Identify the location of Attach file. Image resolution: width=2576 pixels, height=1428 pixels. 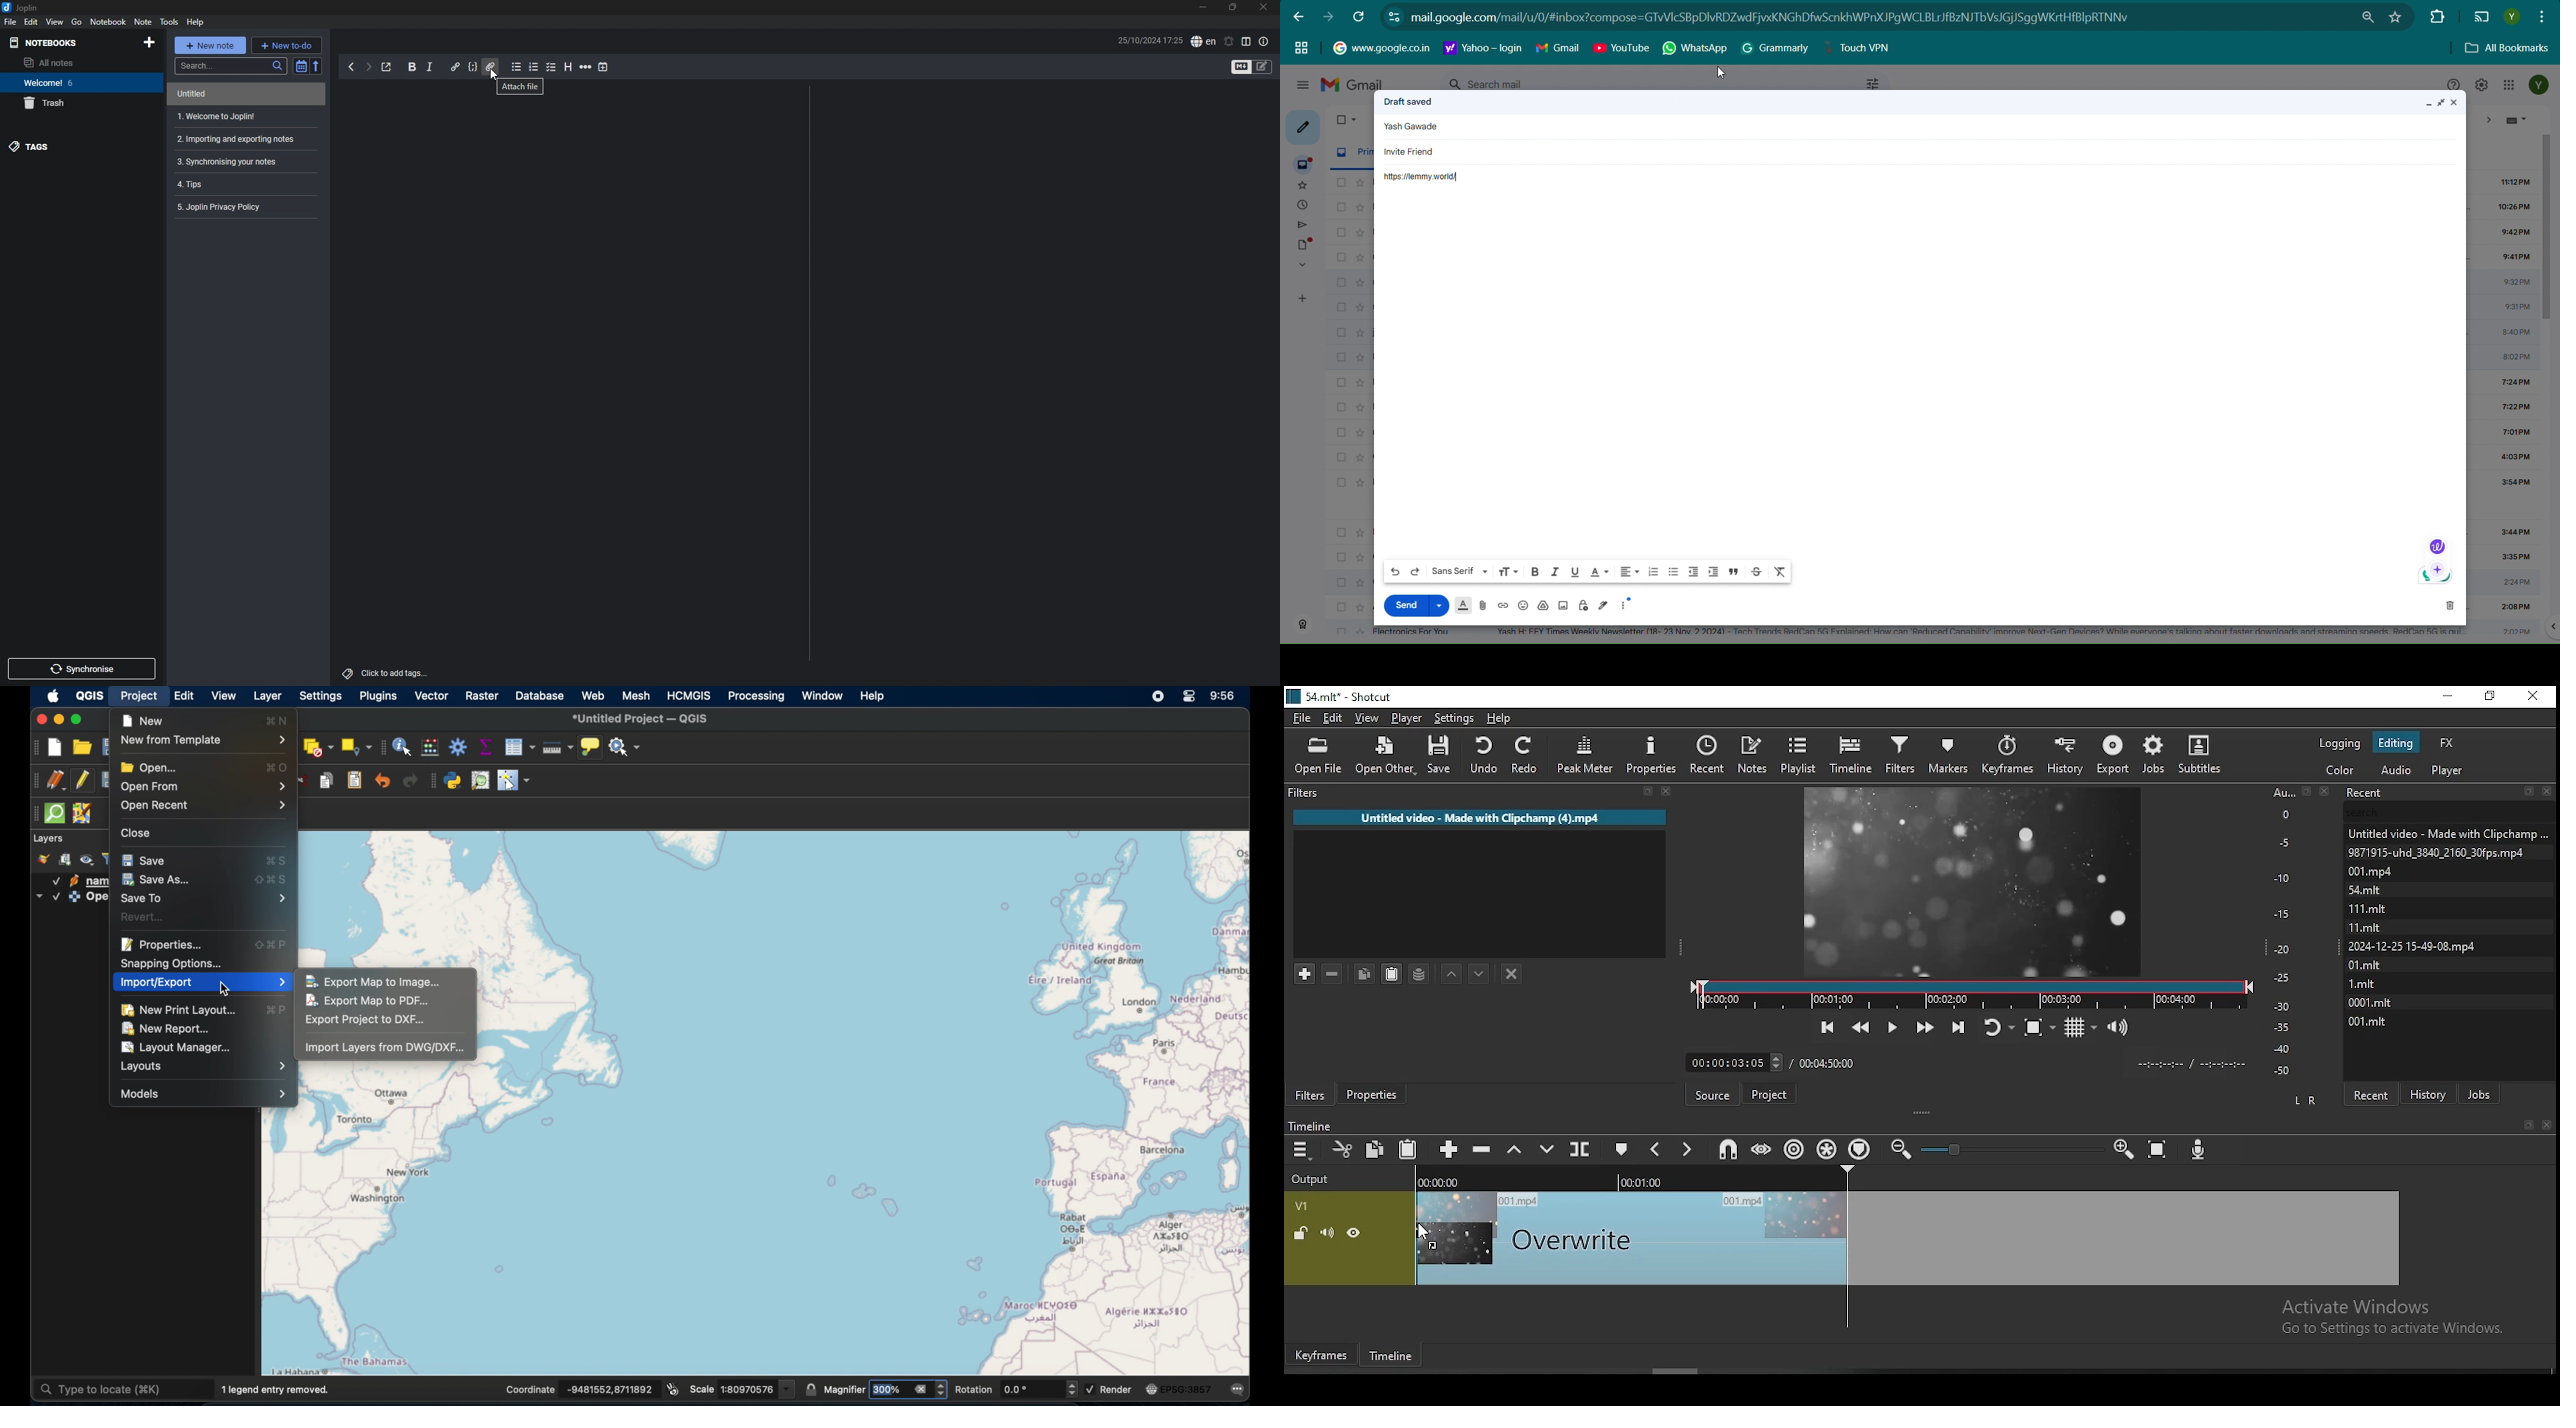
(535, 90).